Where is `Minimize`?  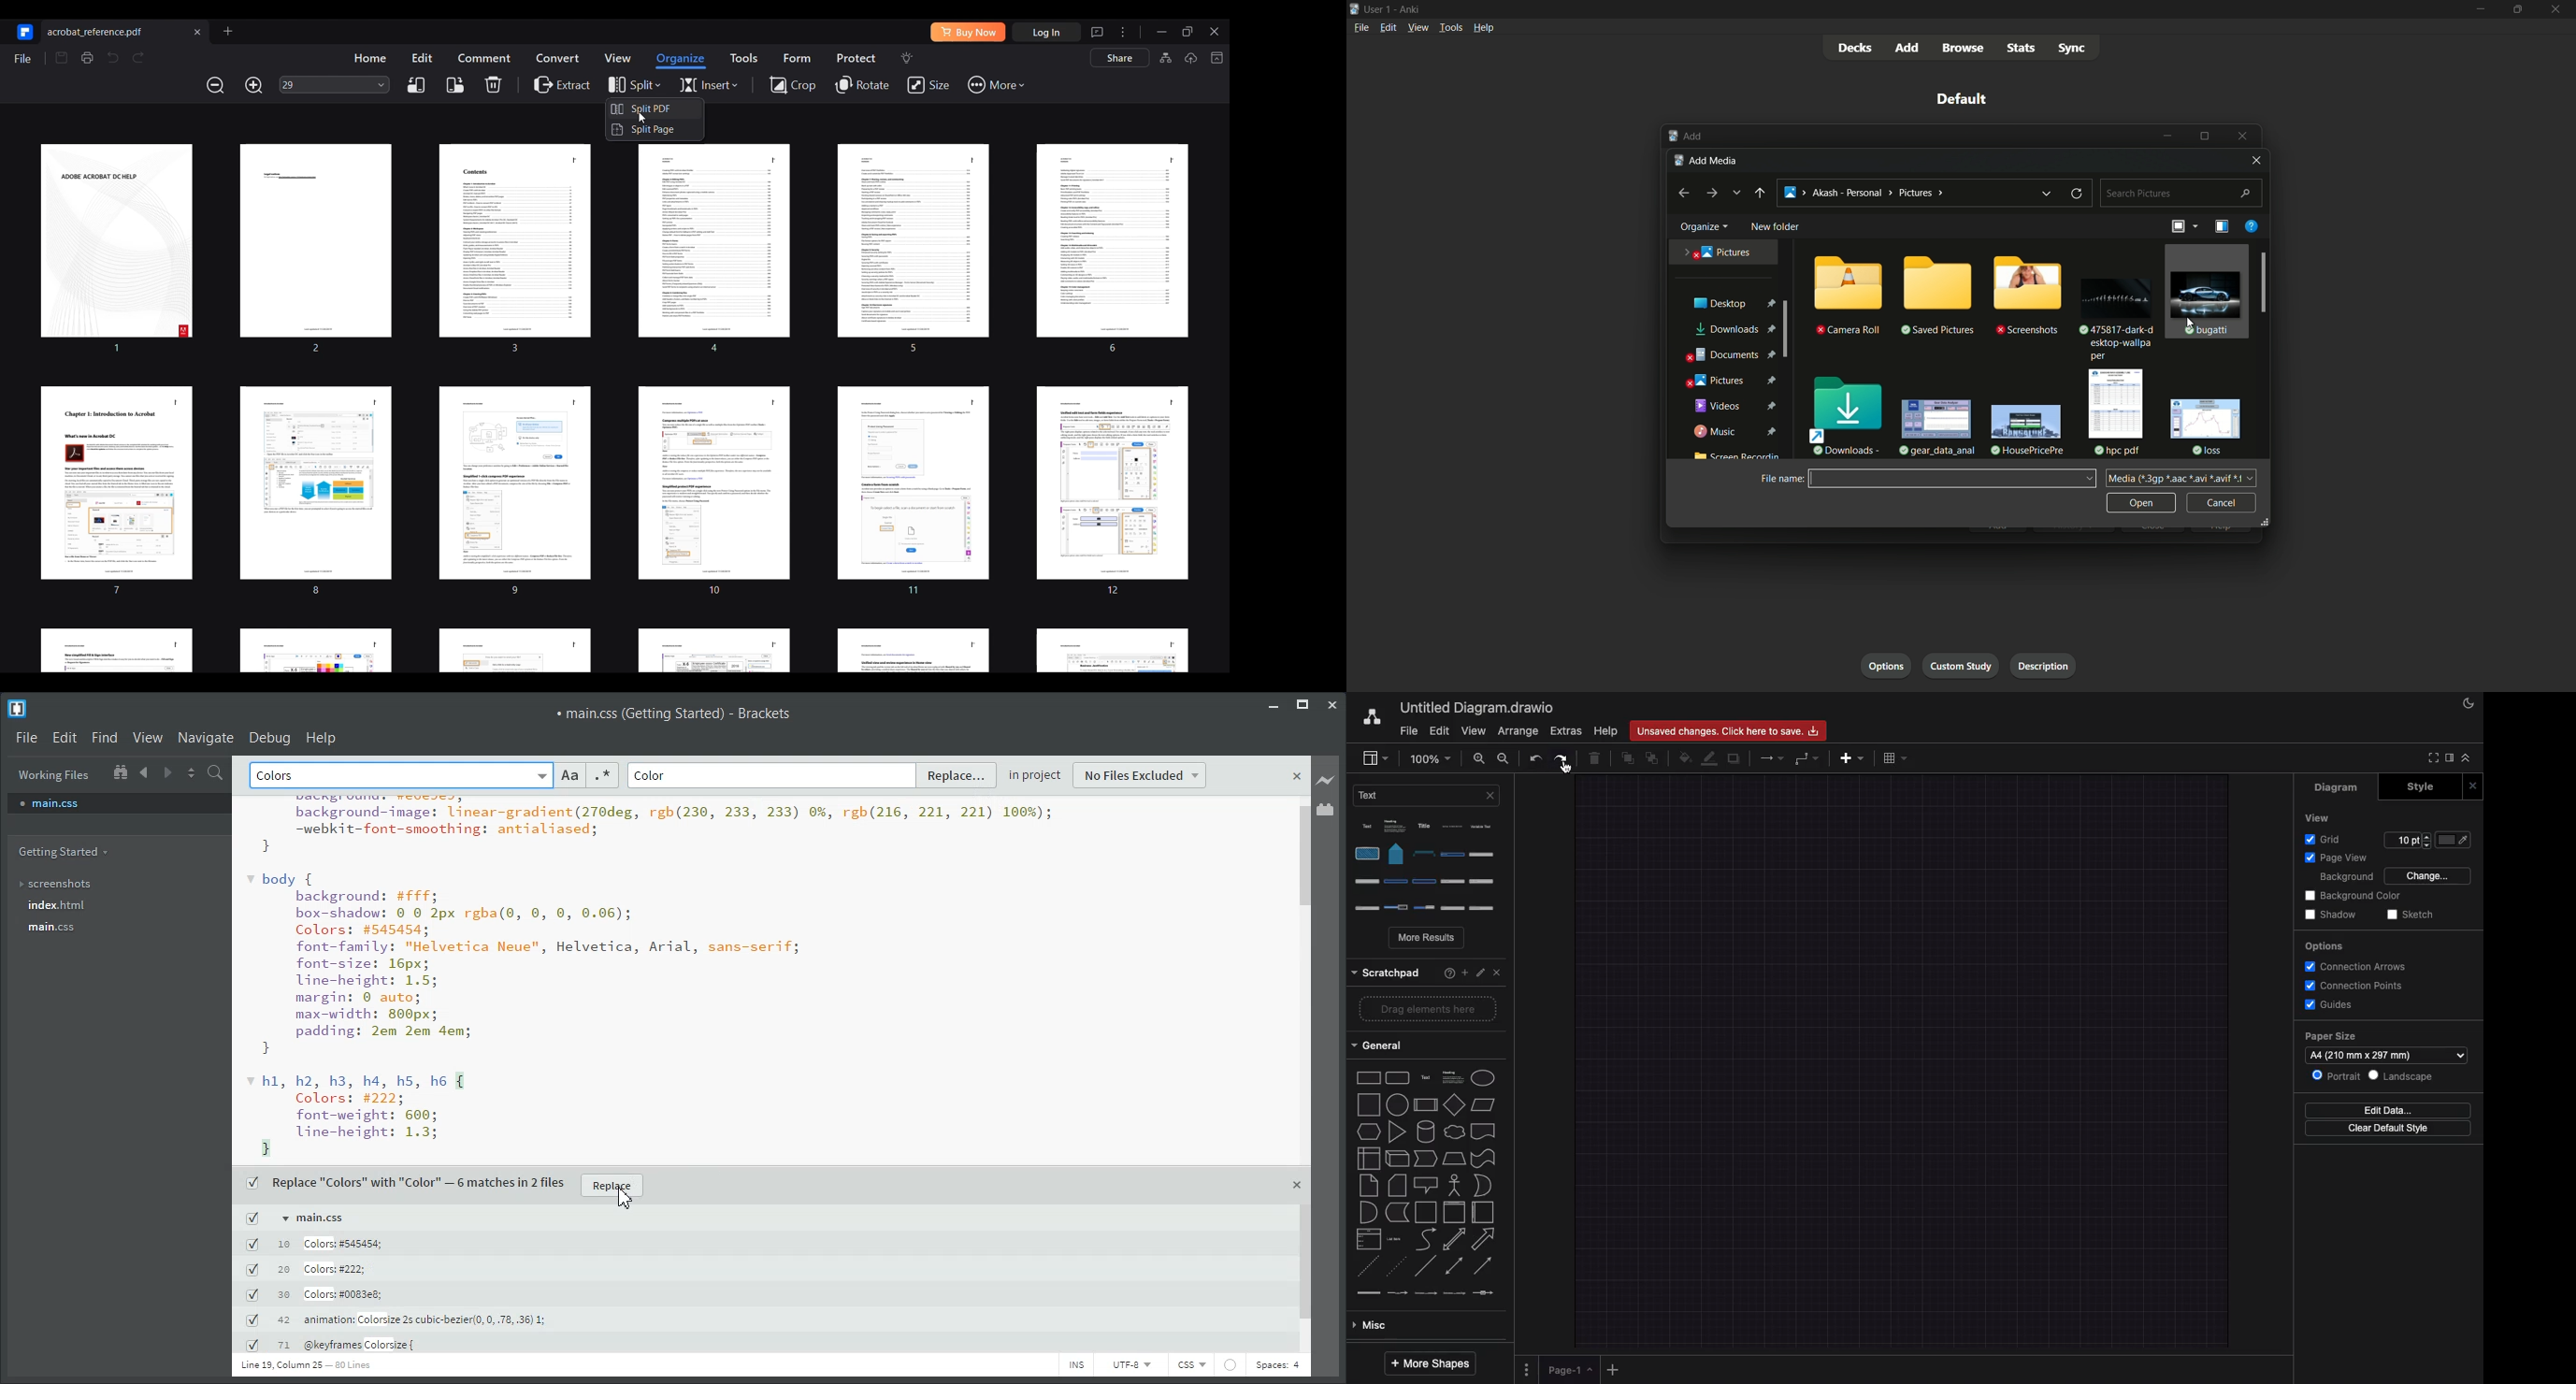
Minimize is located at coordinates (2168, 136).